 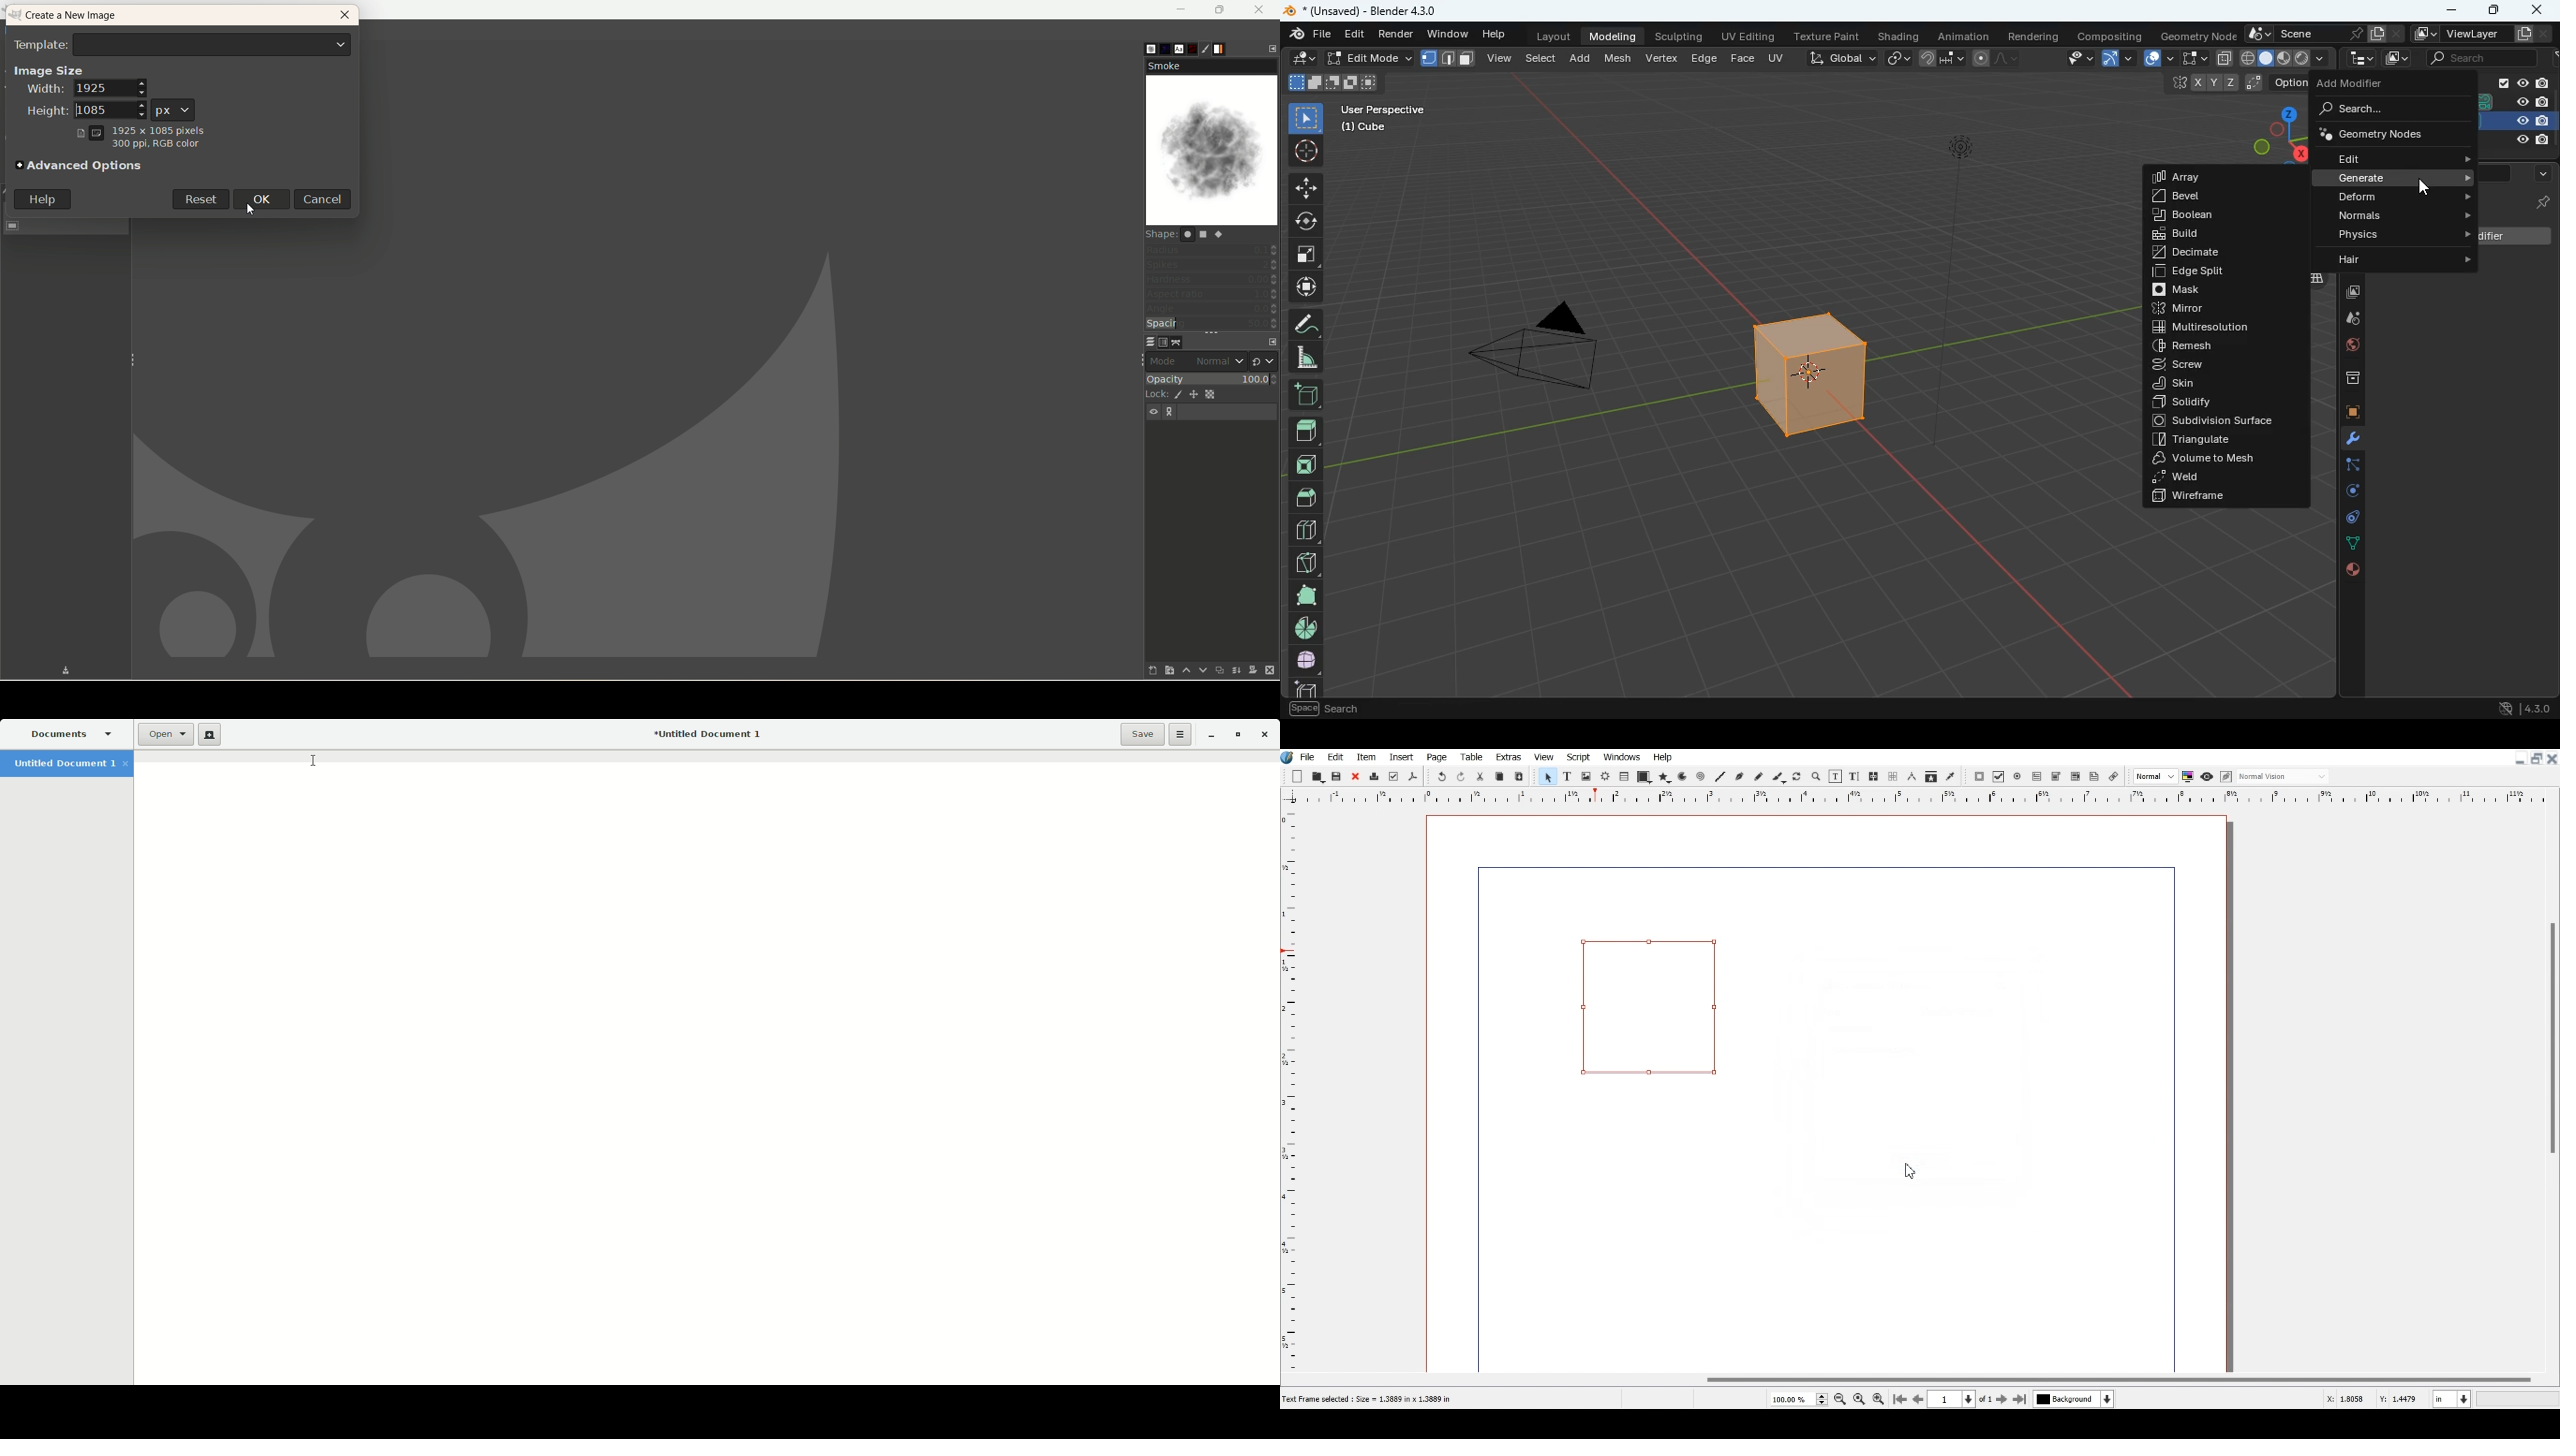 I want to click on Horizontal Scroll bar, so click(x=1920, y=1380).